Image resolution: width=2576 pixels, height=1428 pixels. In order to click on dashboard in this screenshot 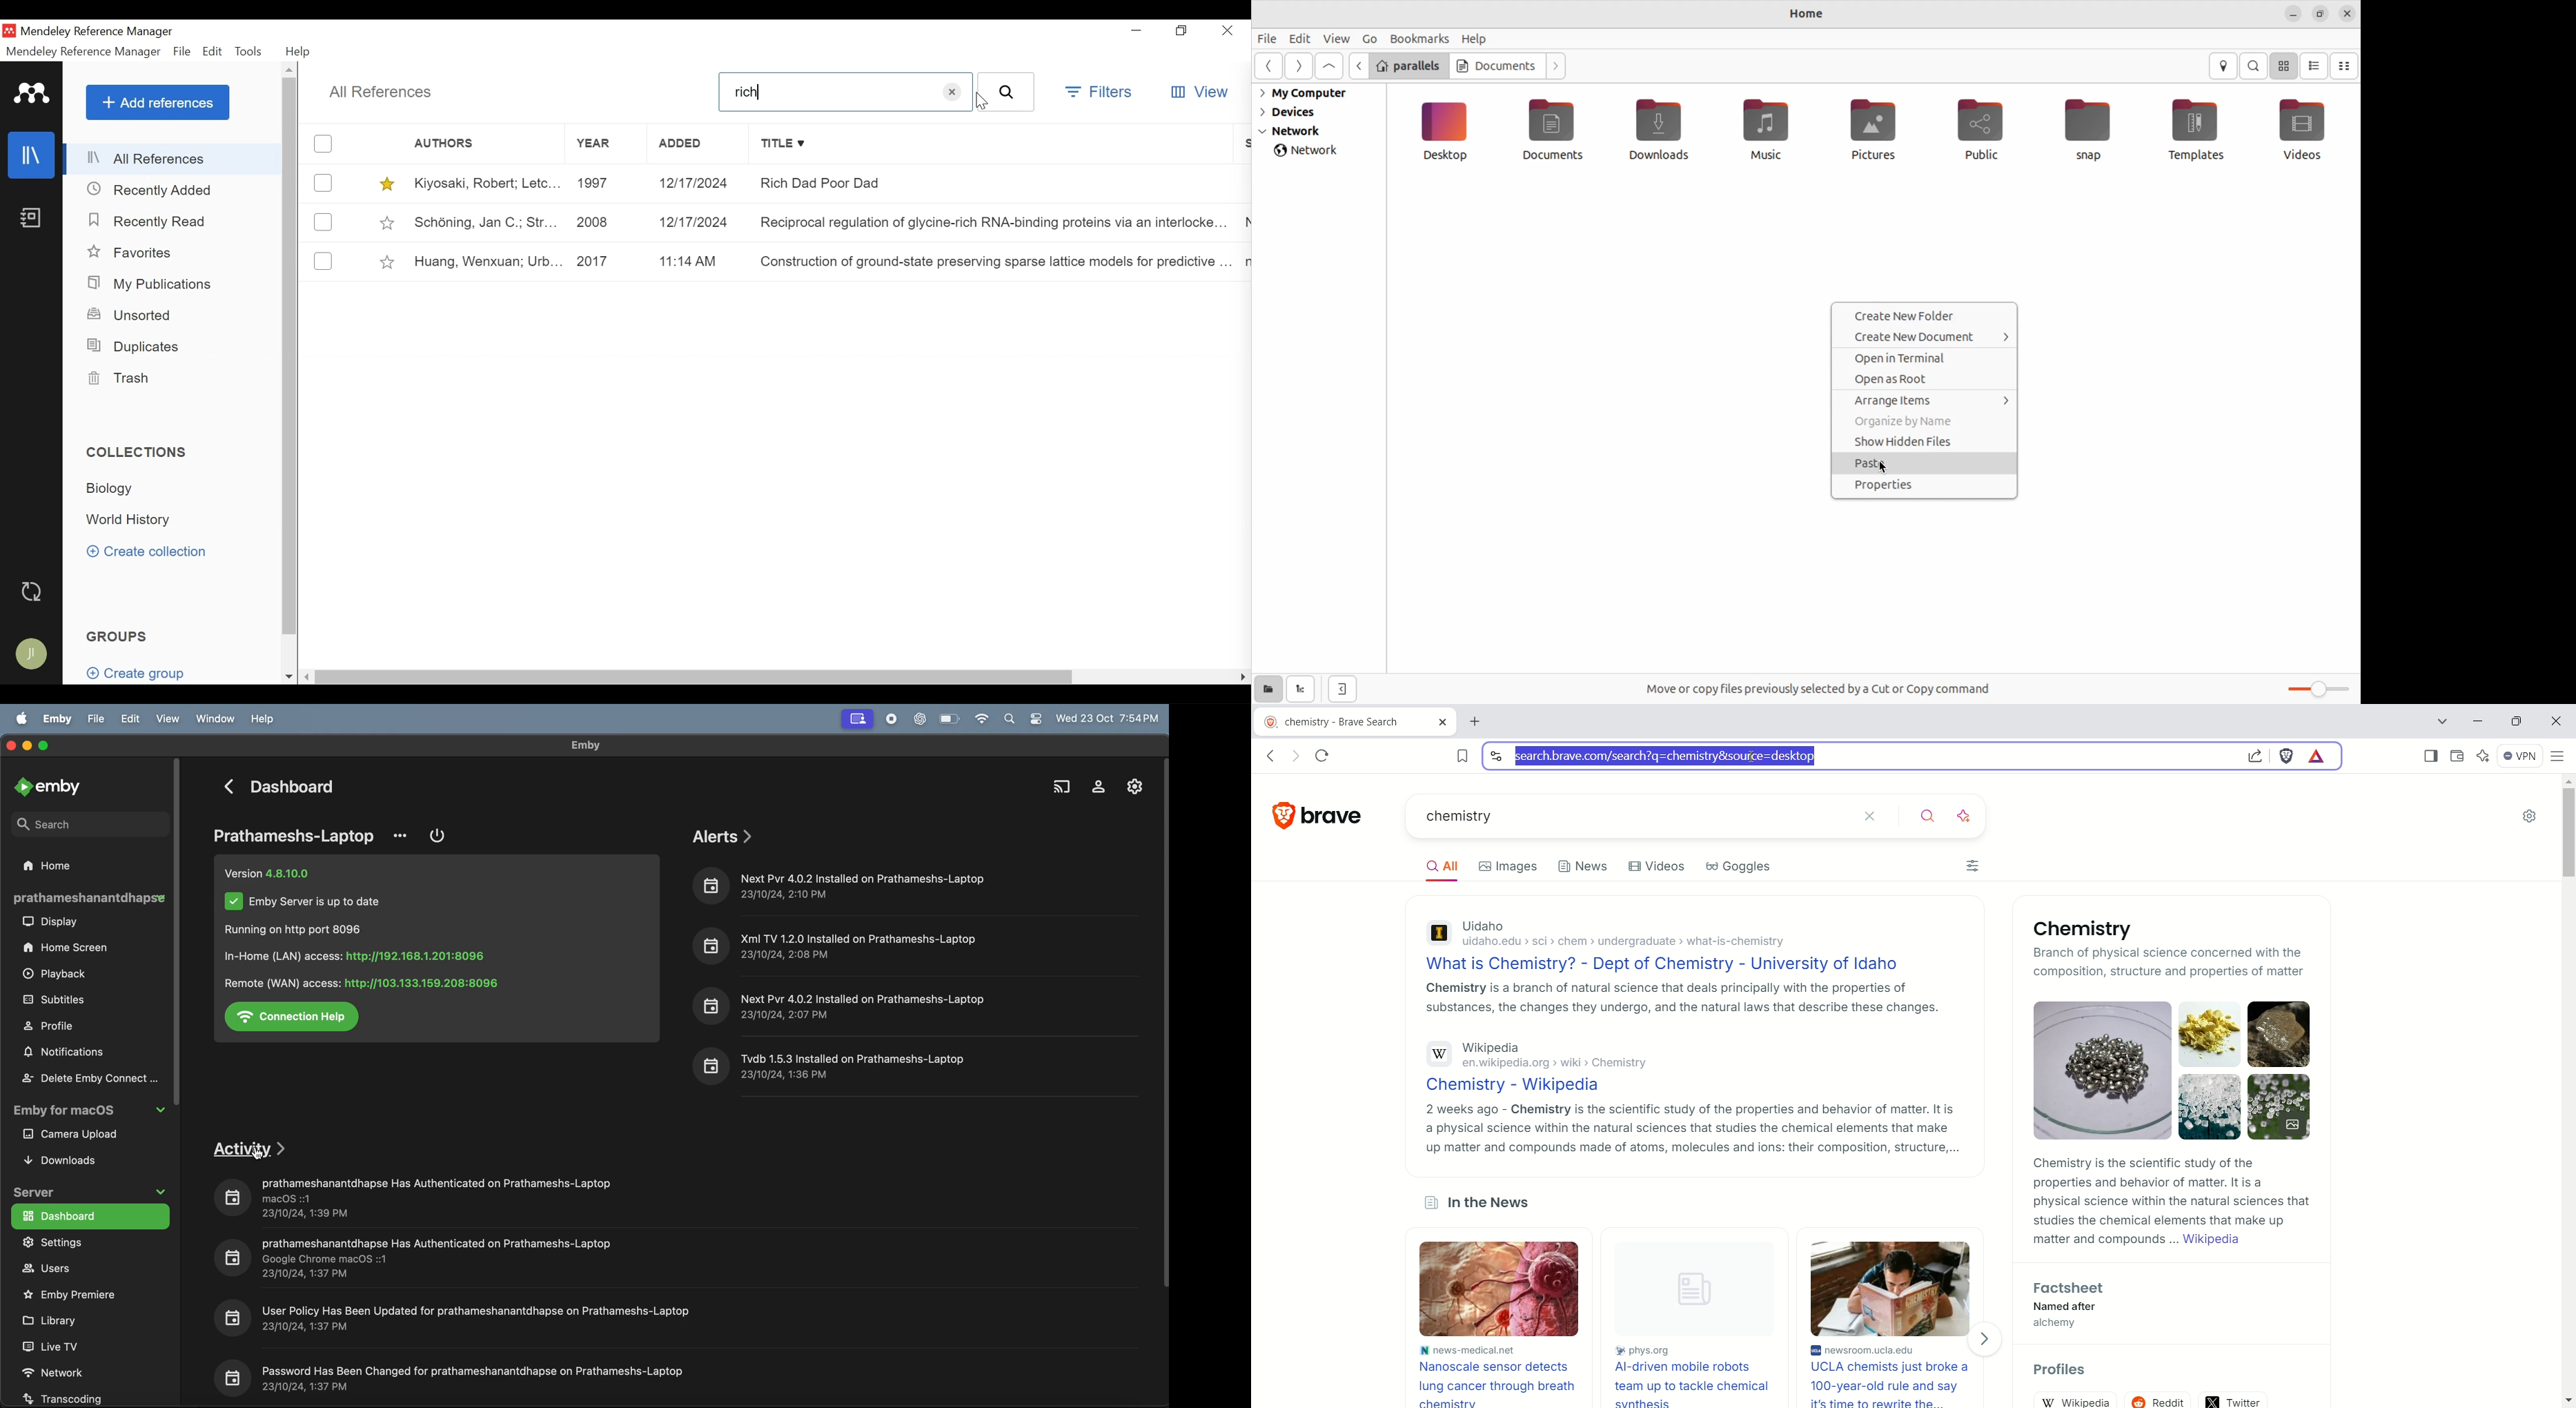, I will do `click(283, 787)`.